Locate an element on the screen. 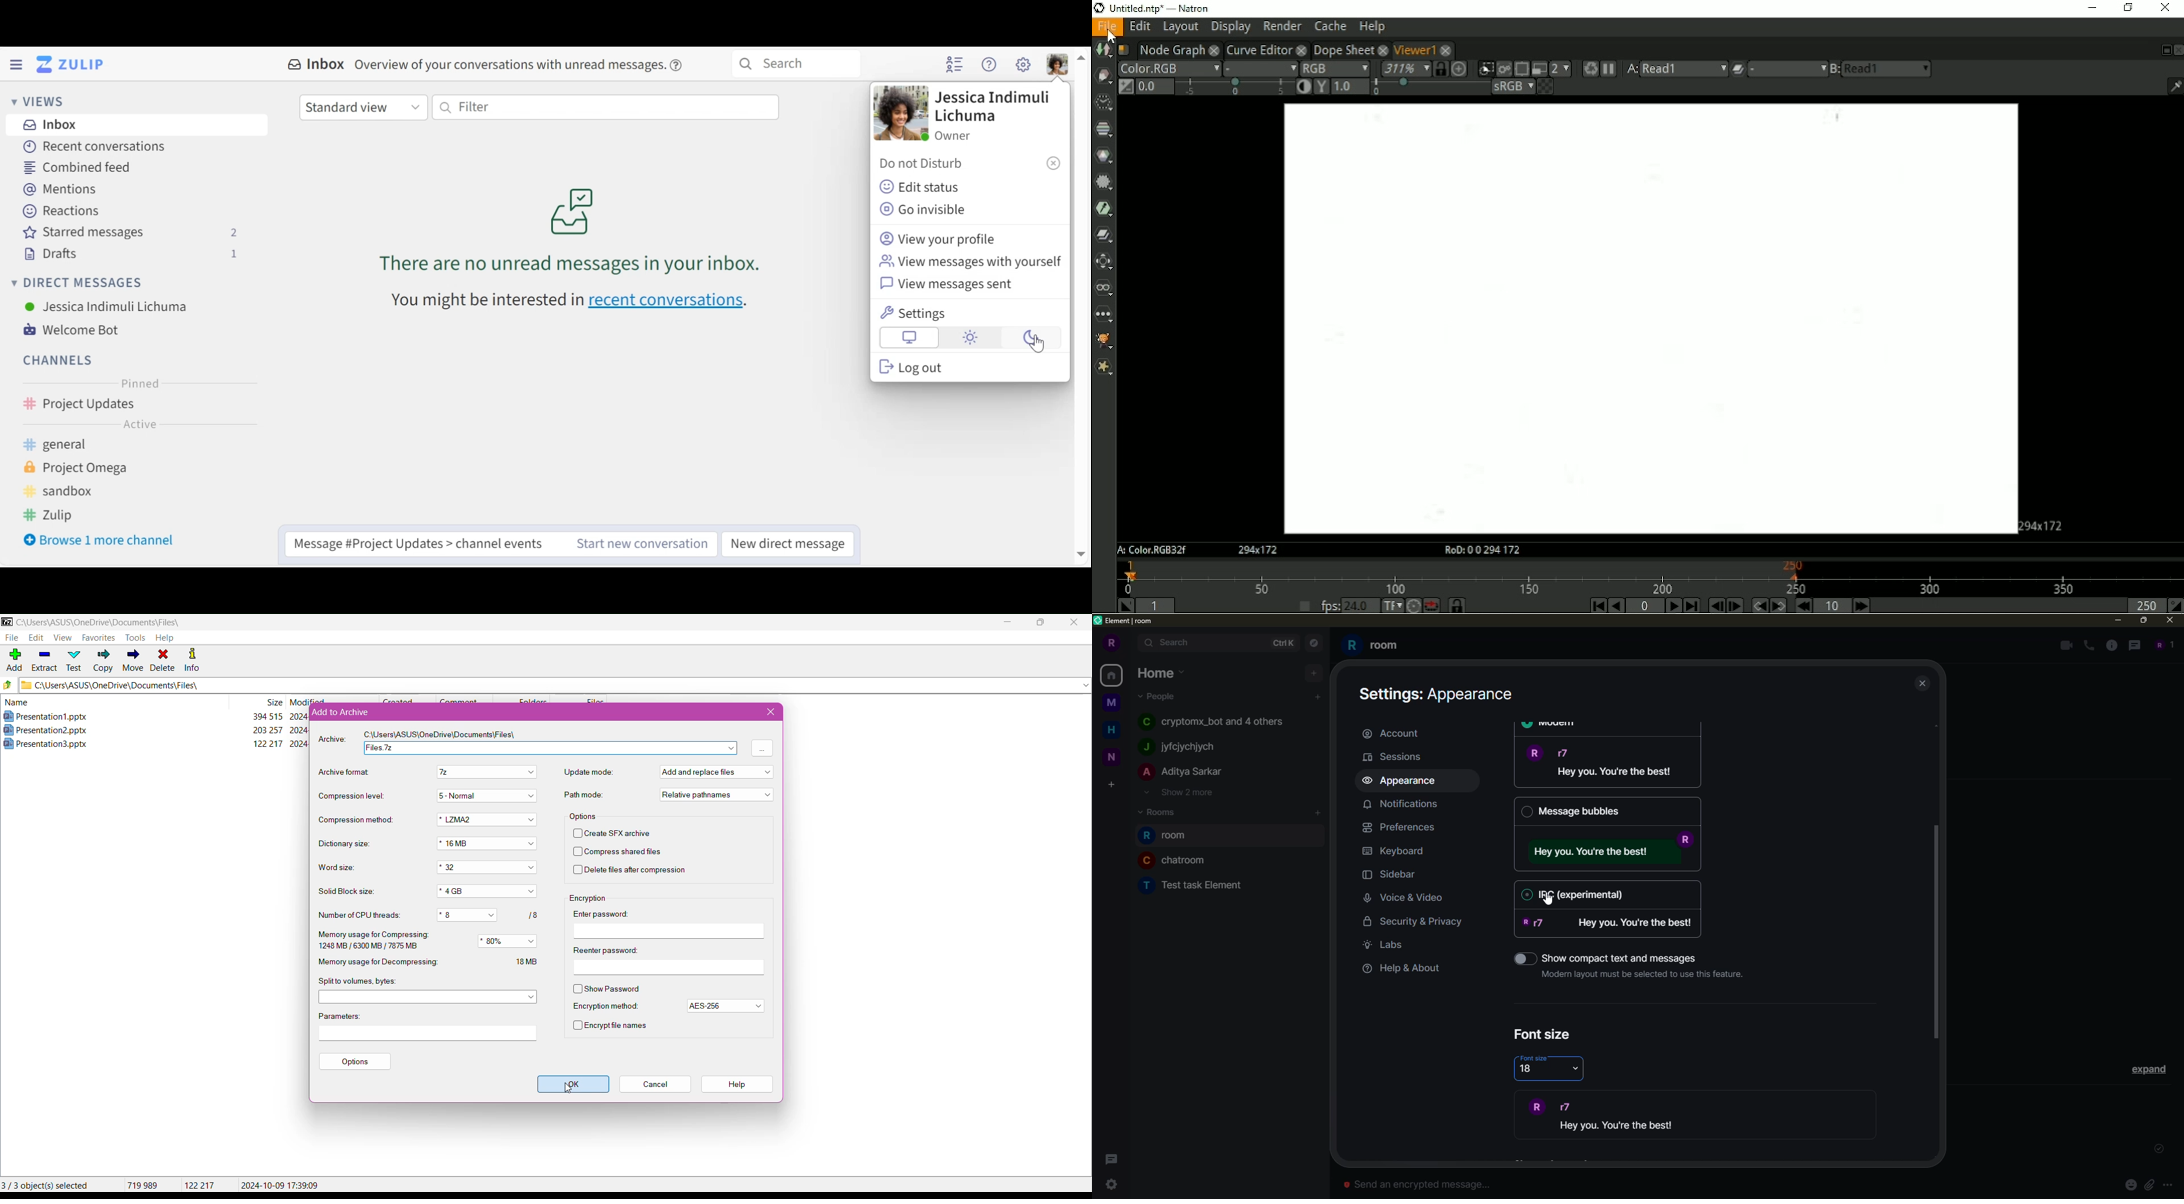 Image resolution: width=2184 pixels, height=1204 pixels. people is located at coordinates (1179, 747).